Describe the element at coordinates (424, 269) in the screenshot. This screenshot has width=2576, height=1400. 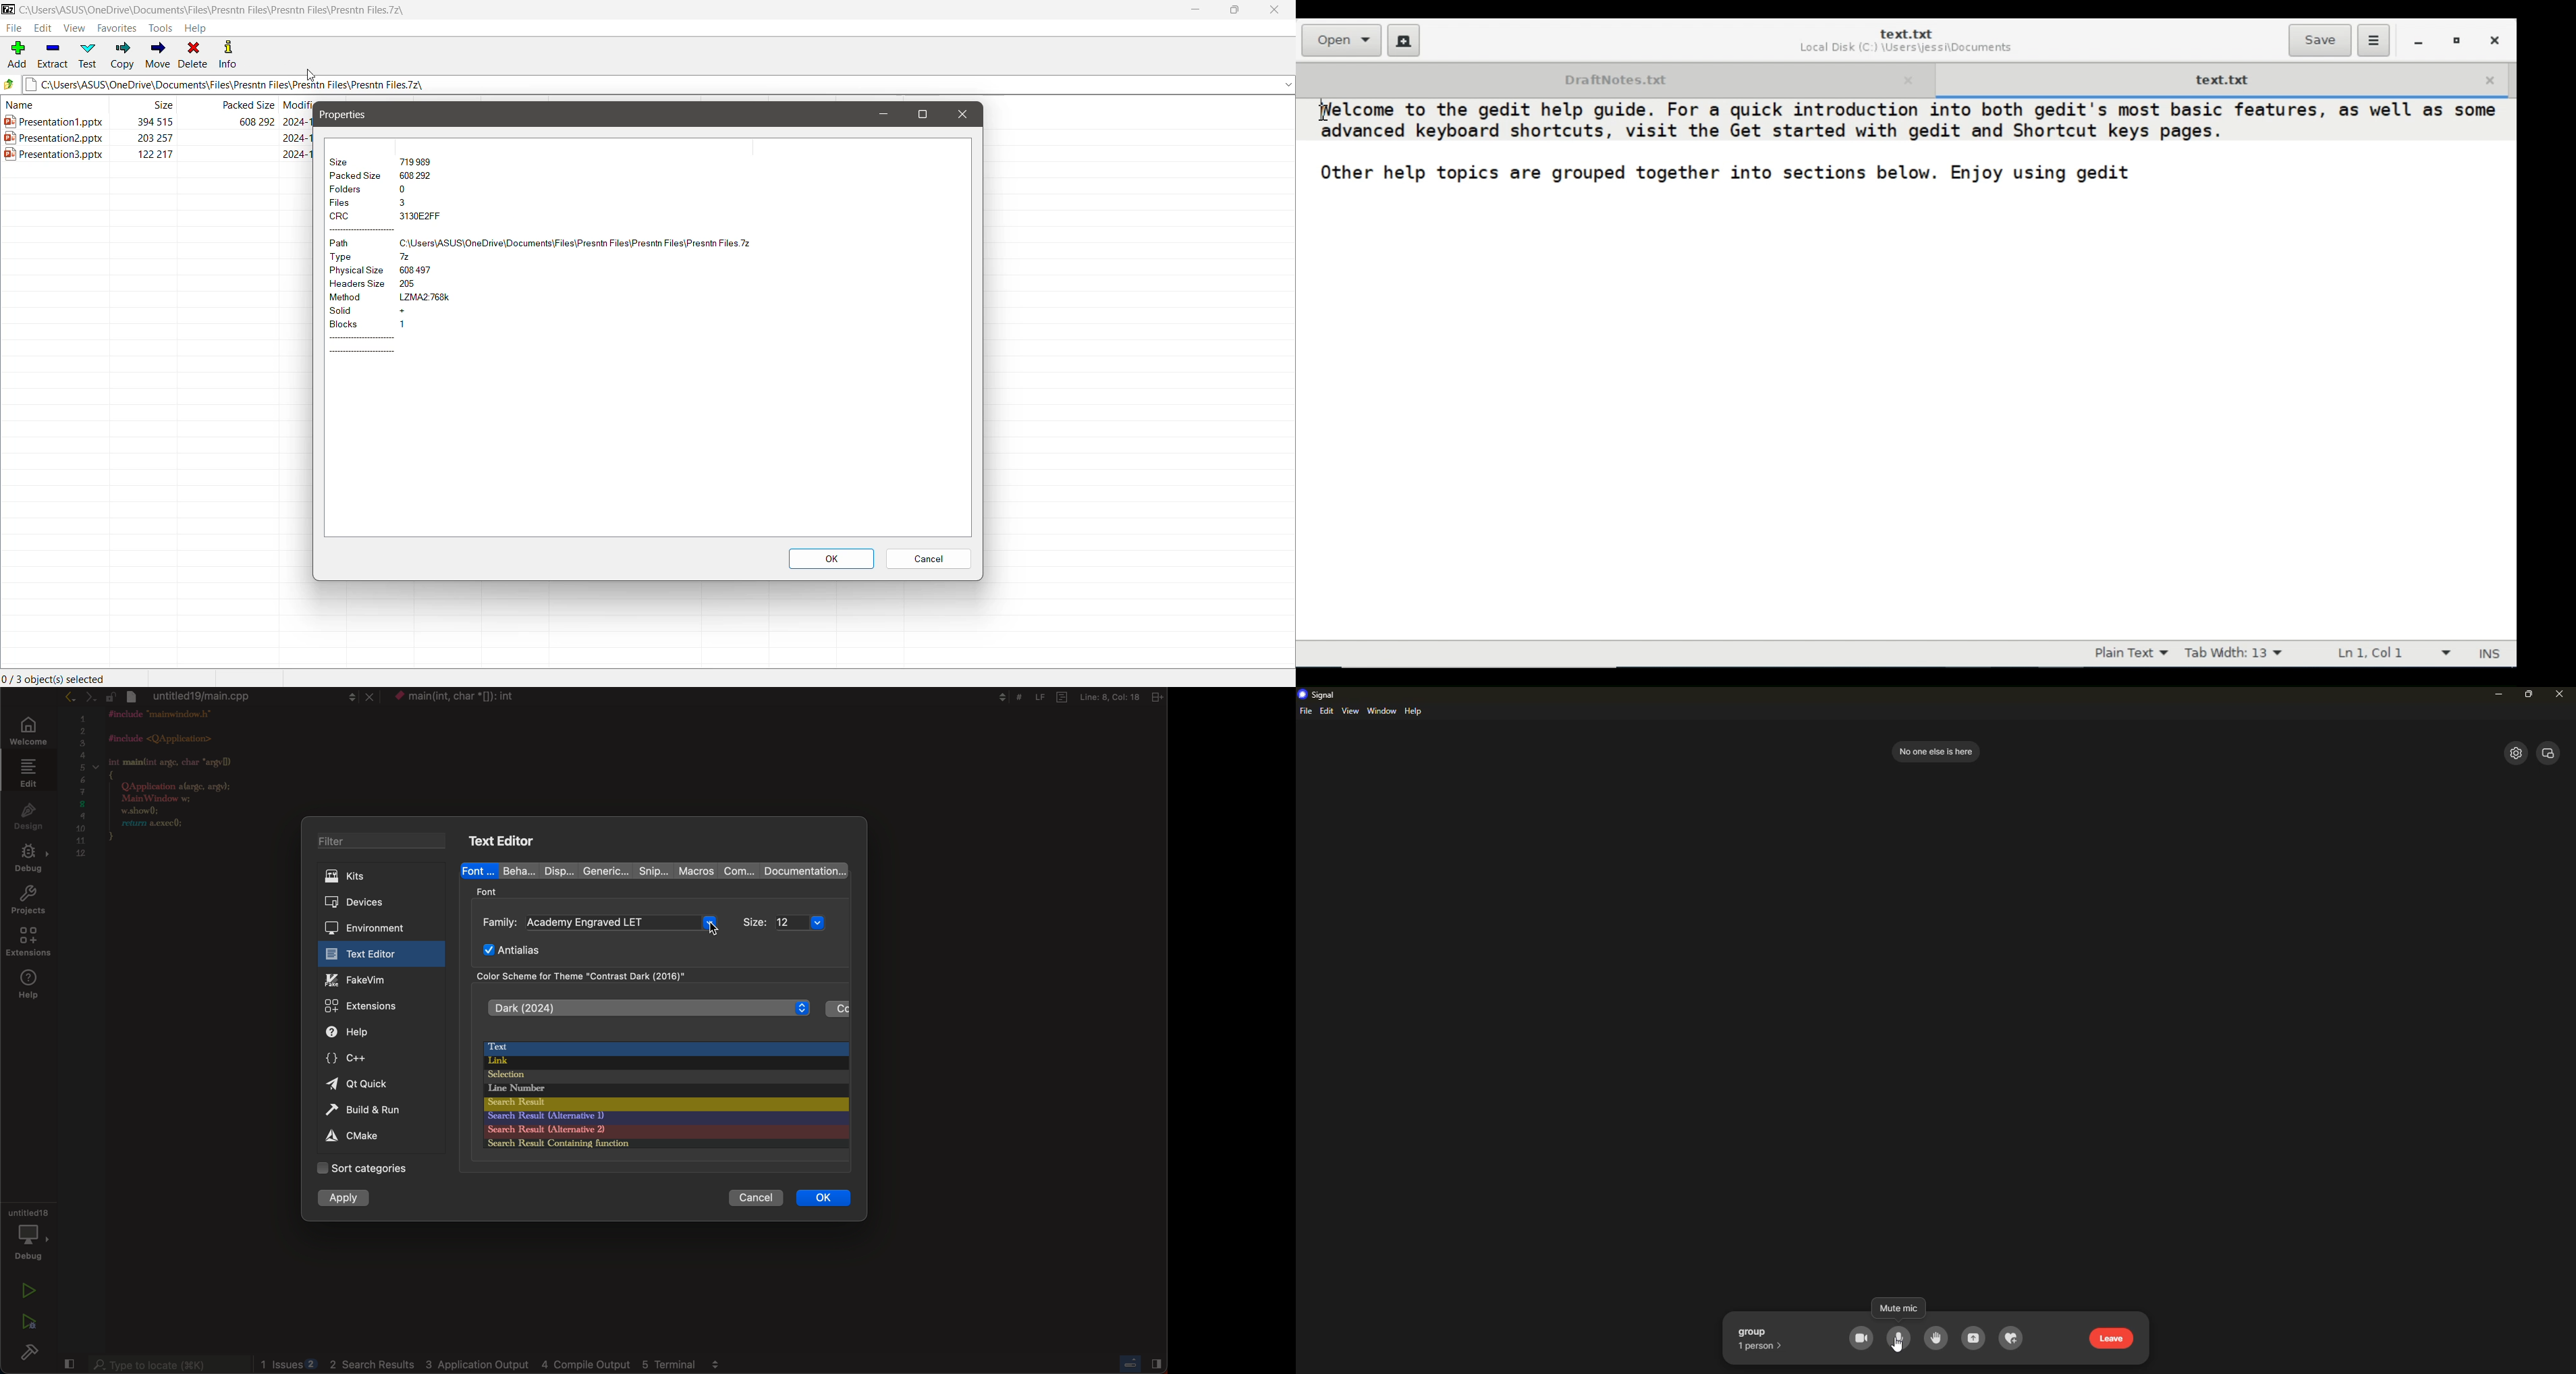
I see `608.497` at that location.